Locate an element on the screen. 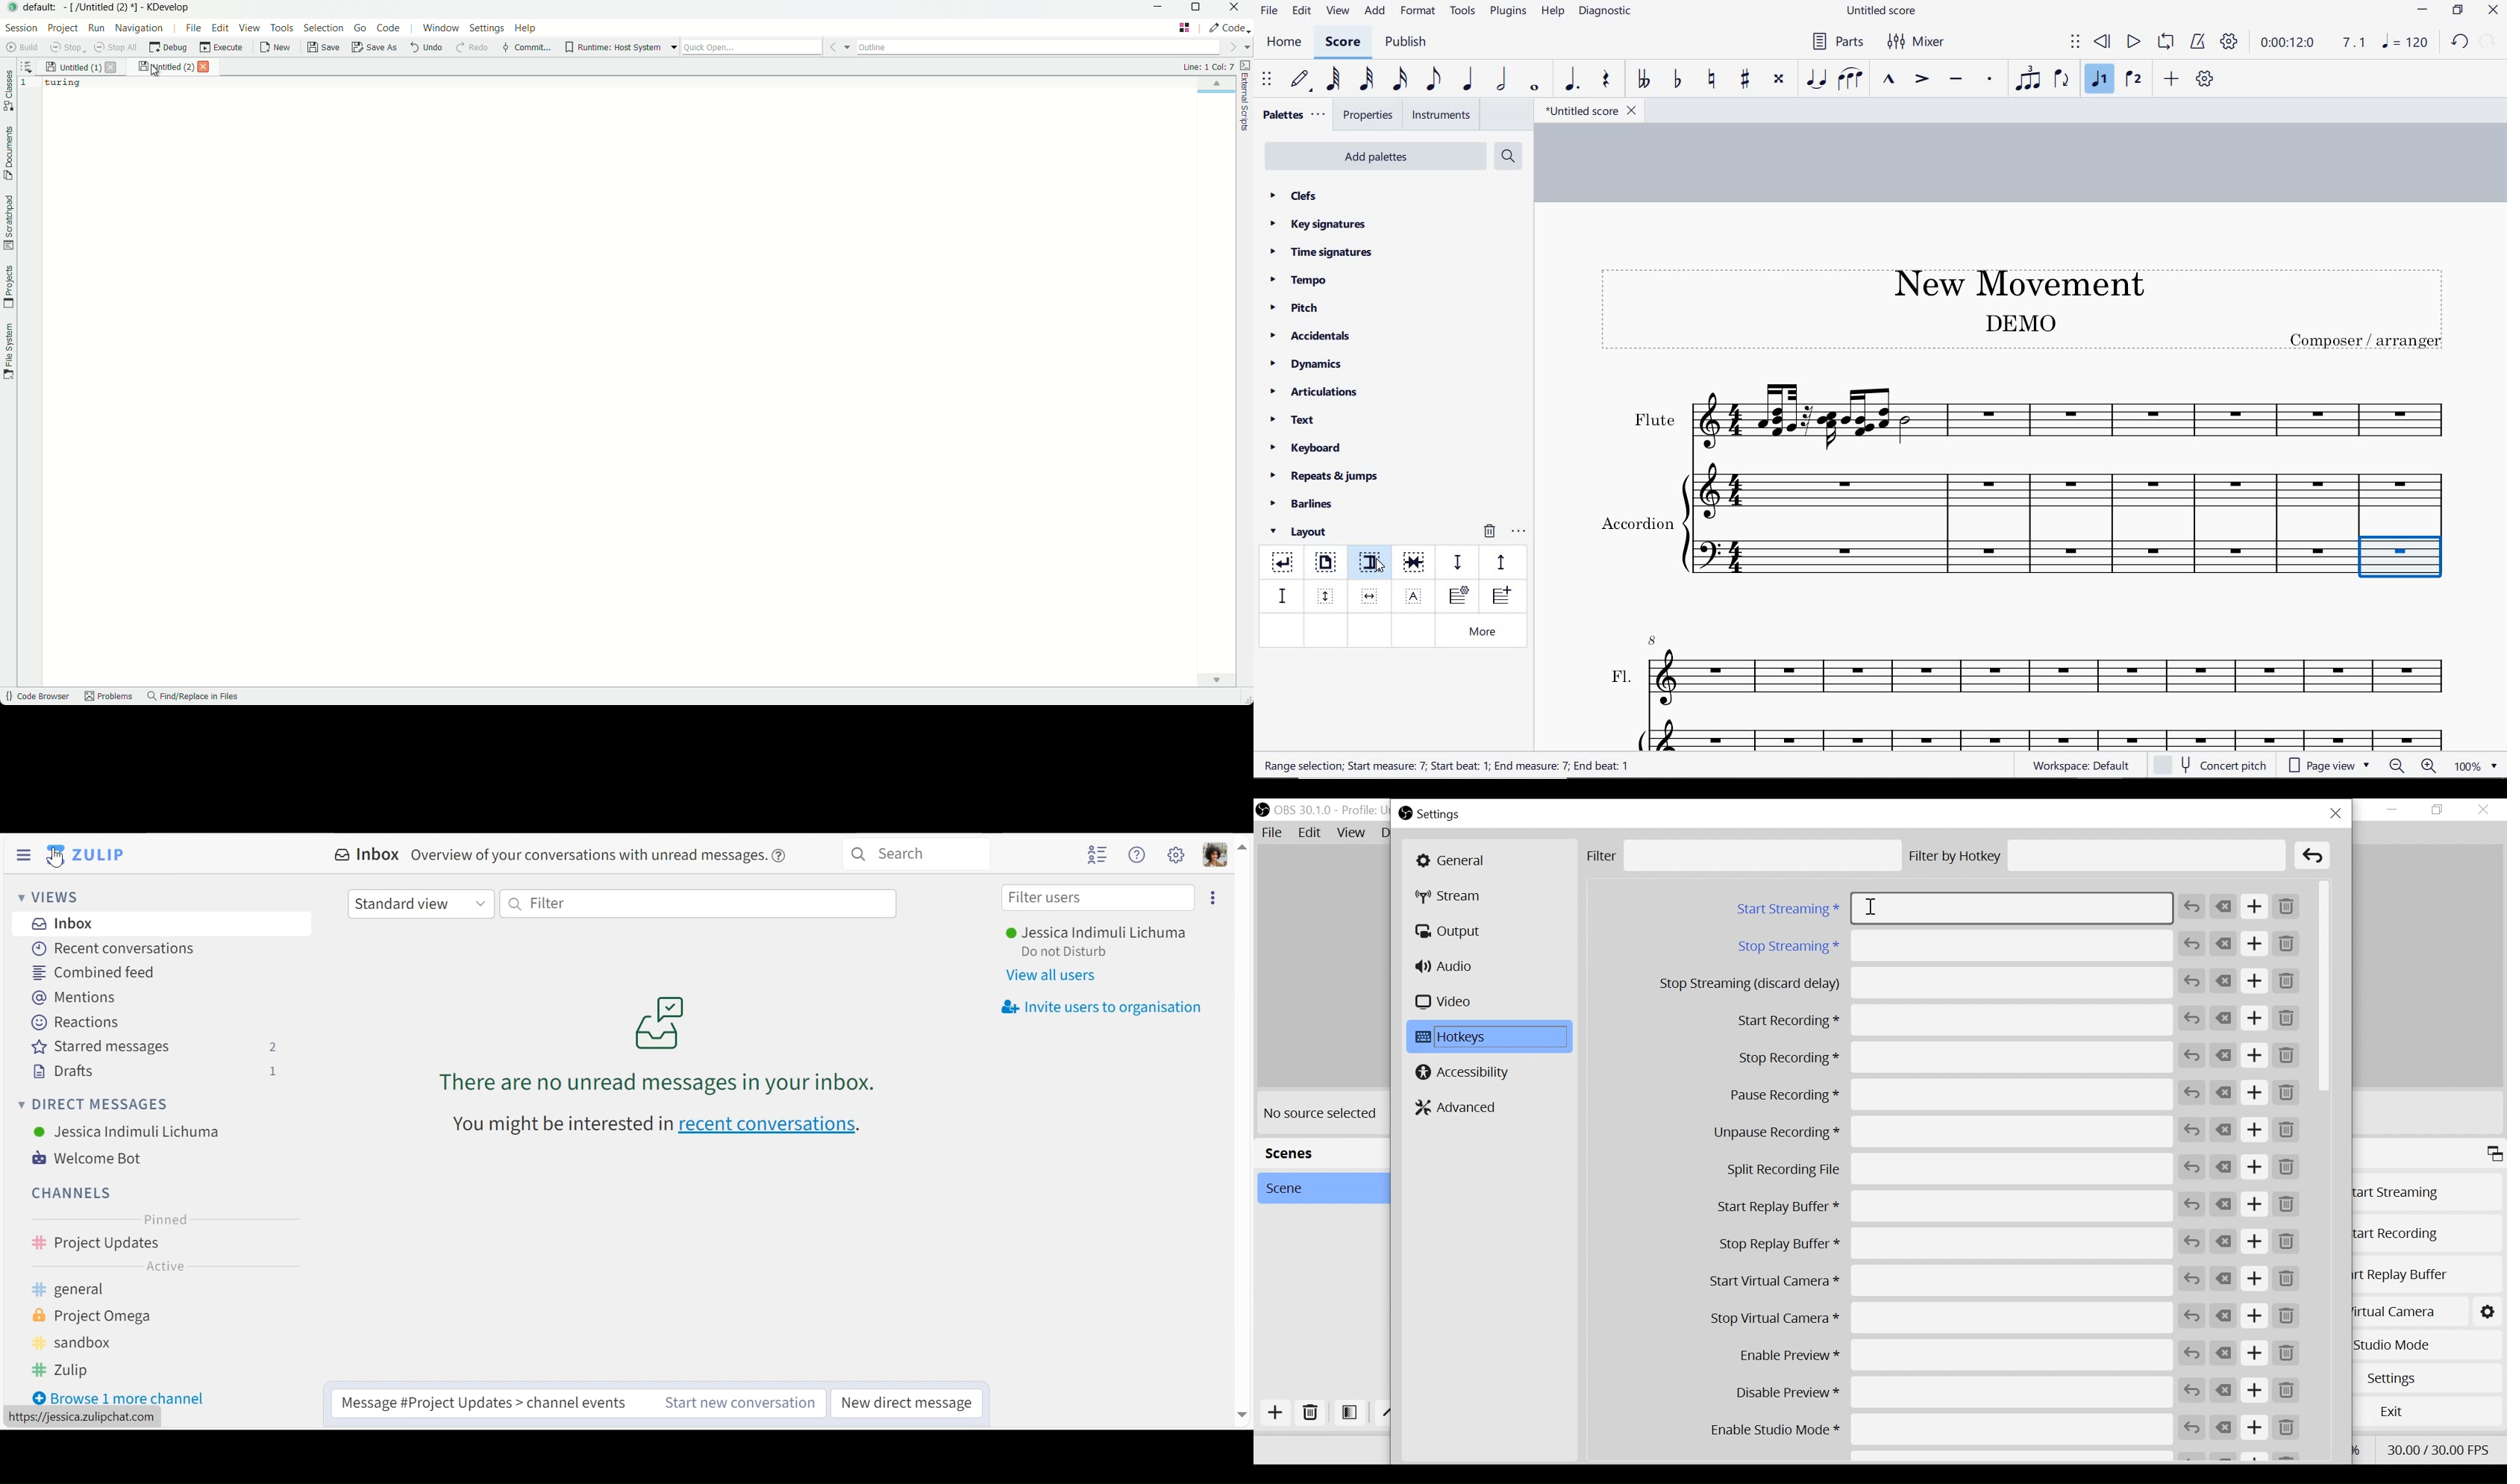  FL is located at coordinates (2056, 679).